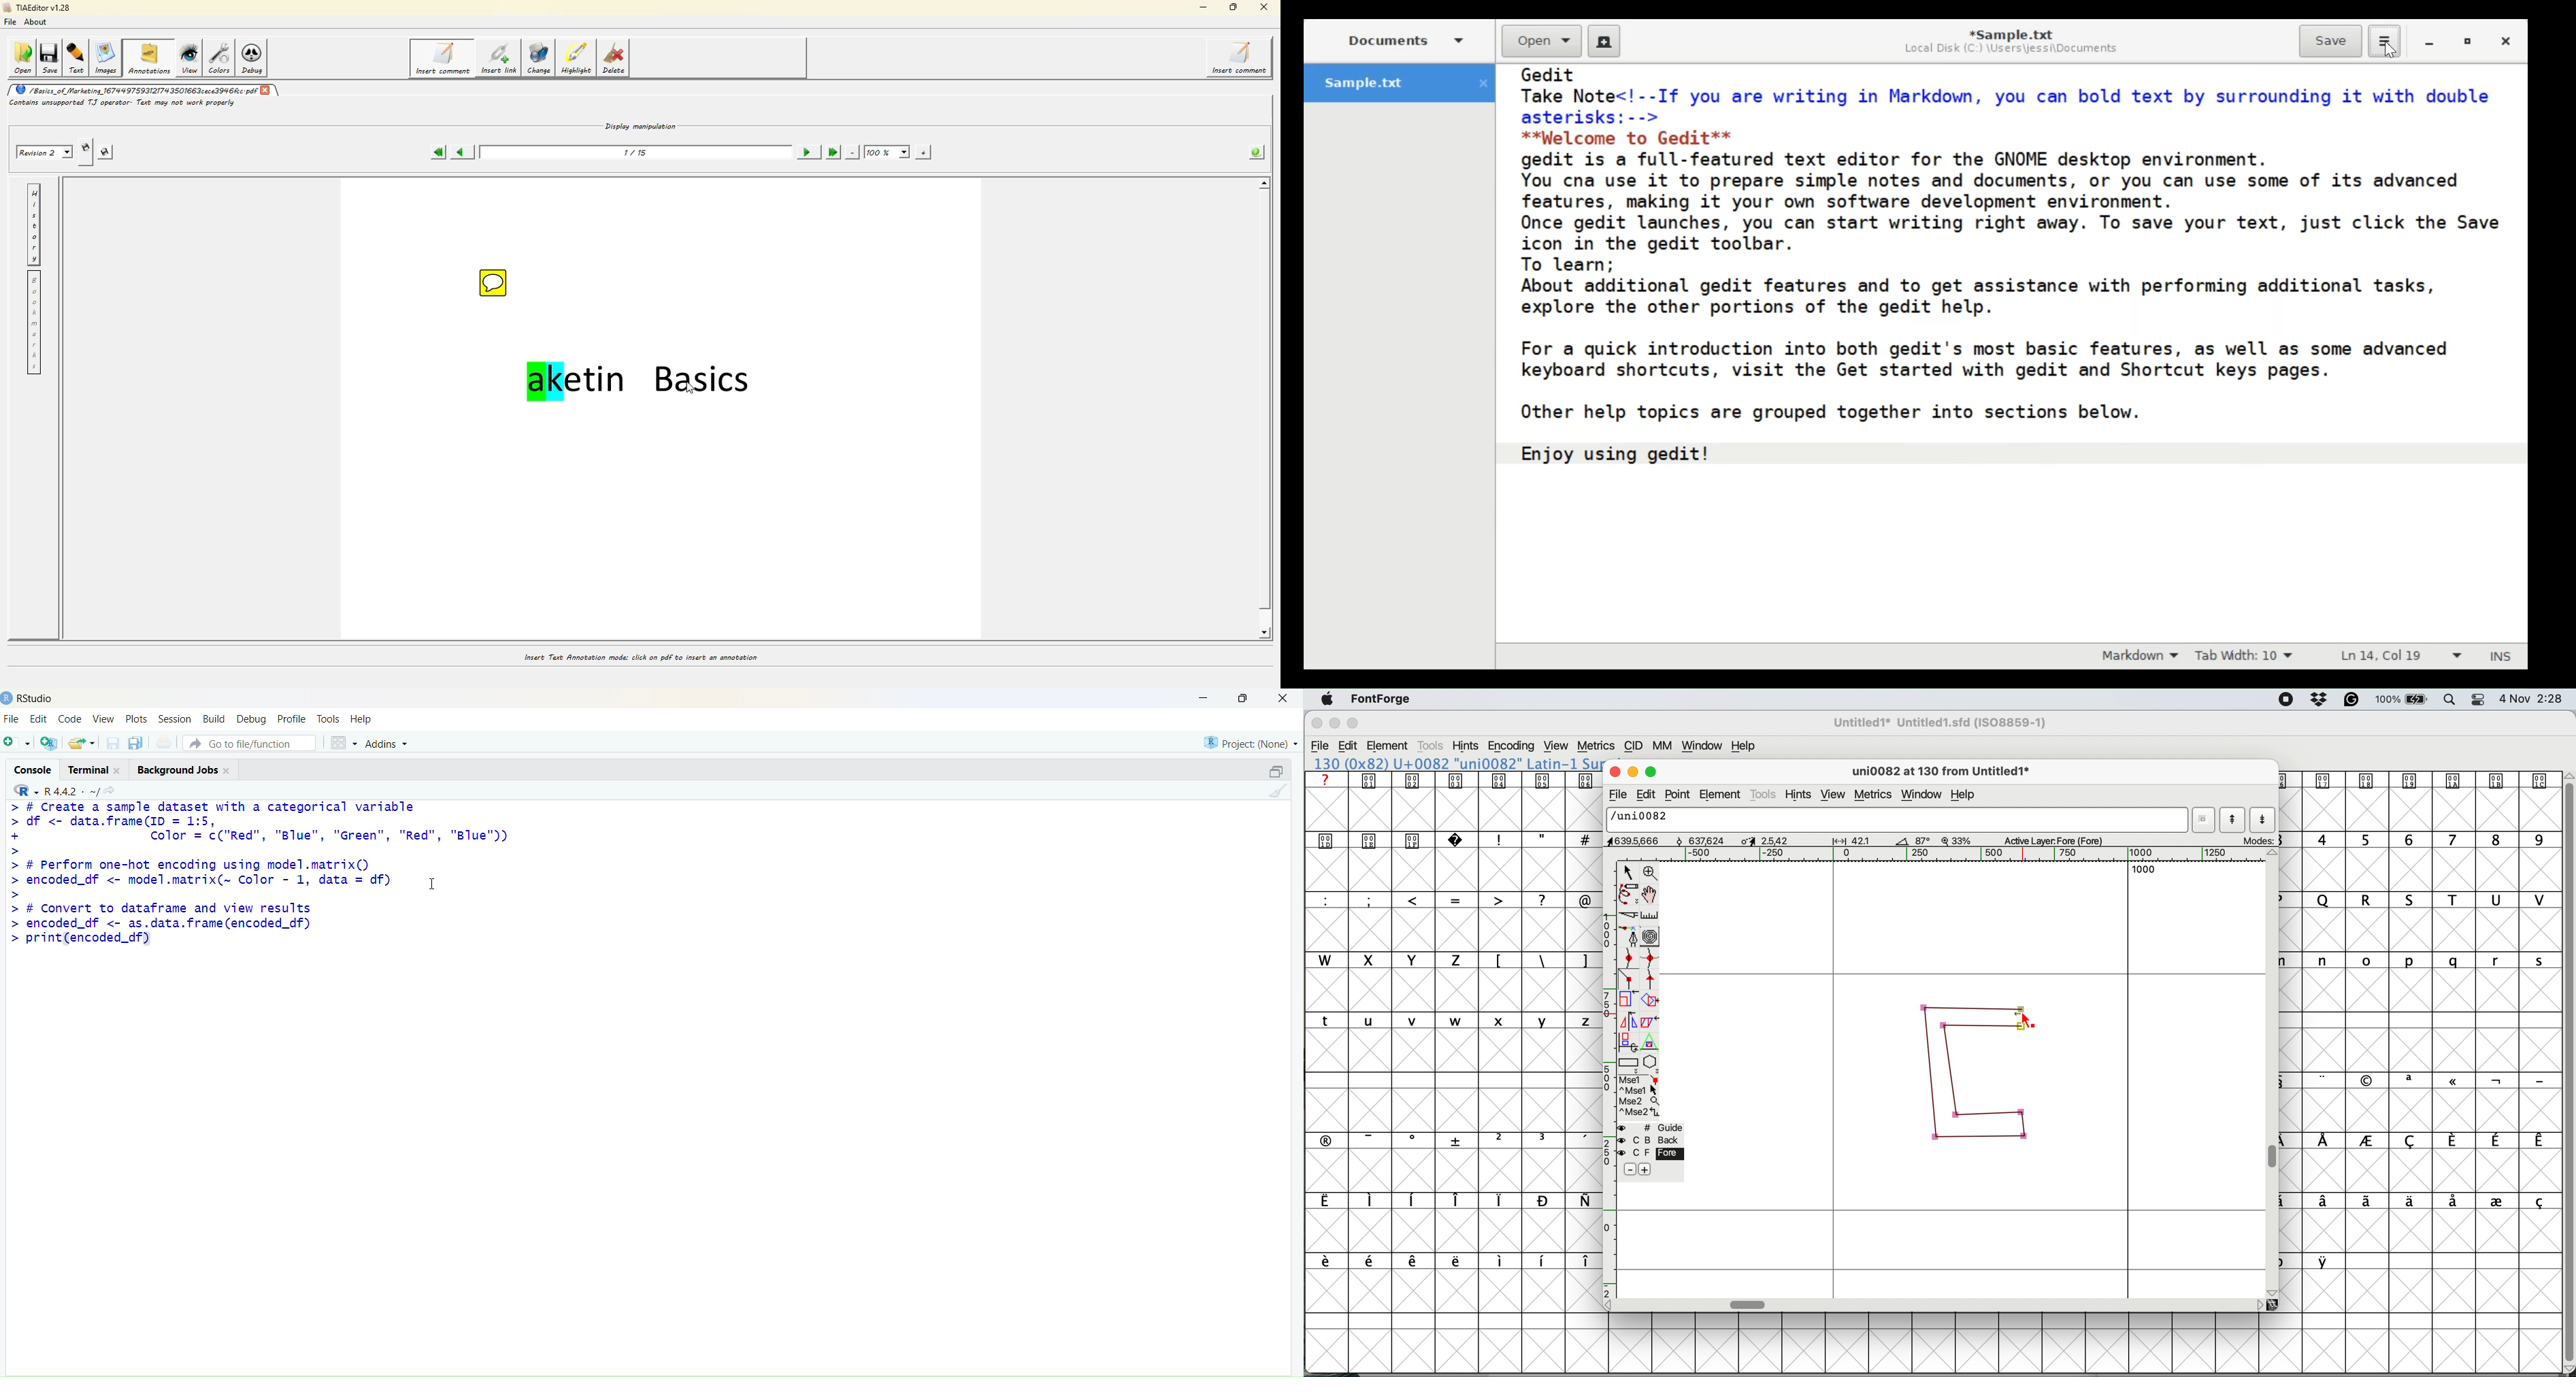  I want to click on perform a perspective transformation on screen, so click(1651, 1042).